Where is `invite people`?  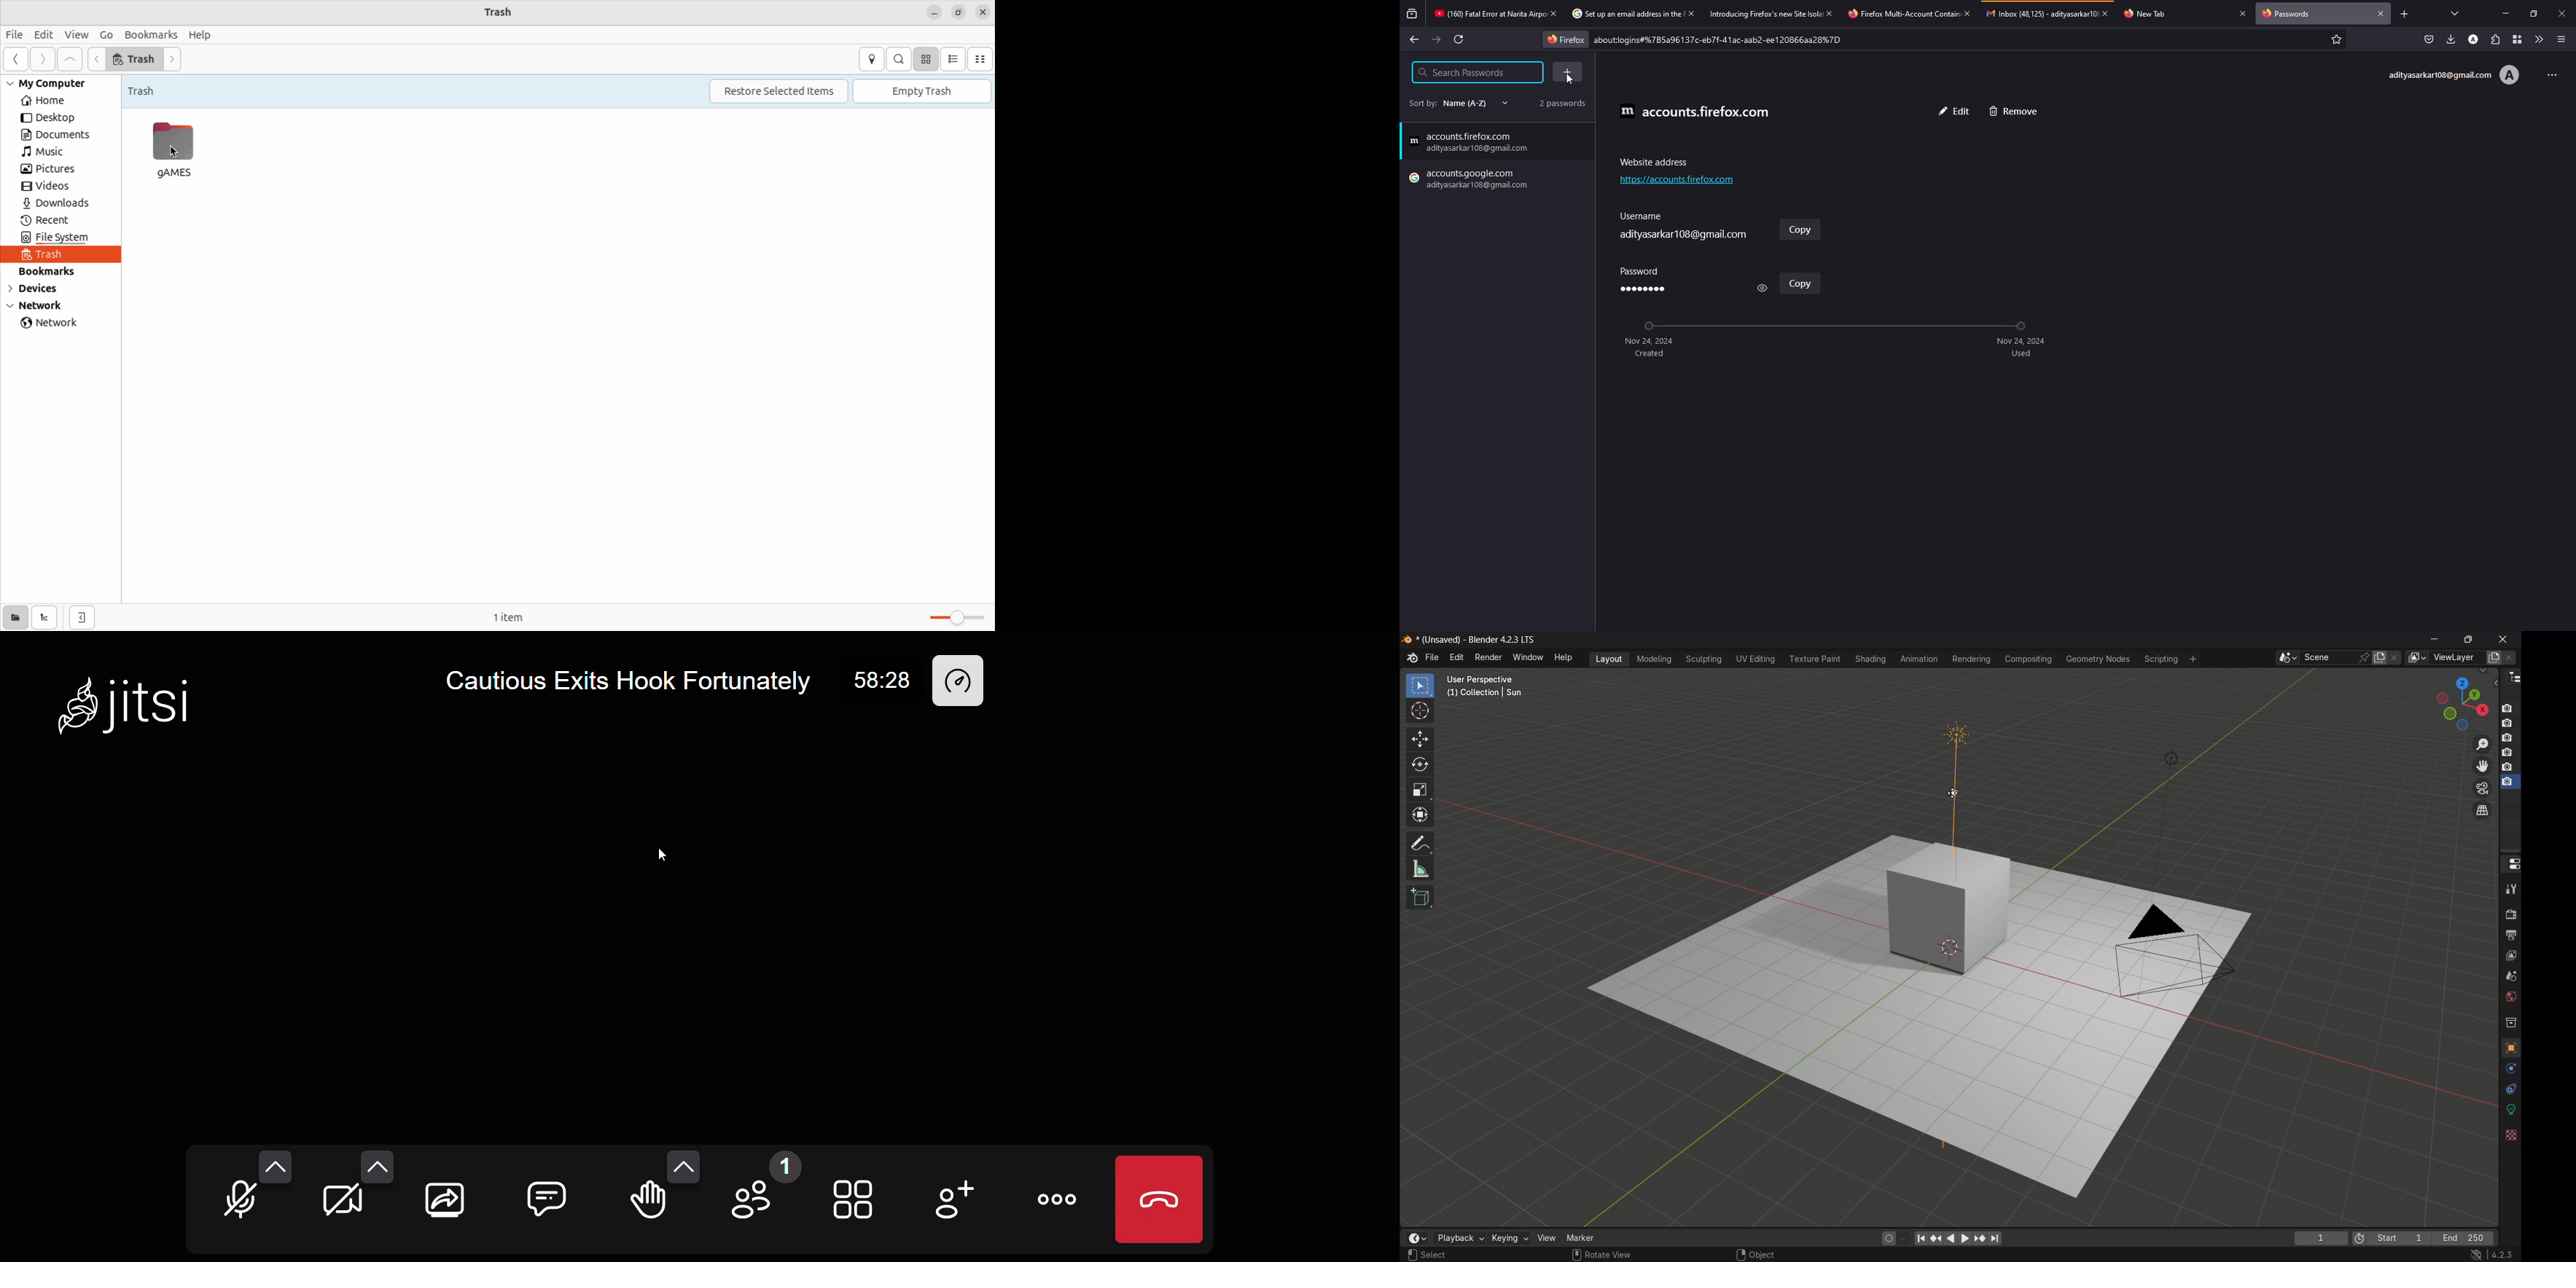
invite people is located at coordinates (958, 1198).